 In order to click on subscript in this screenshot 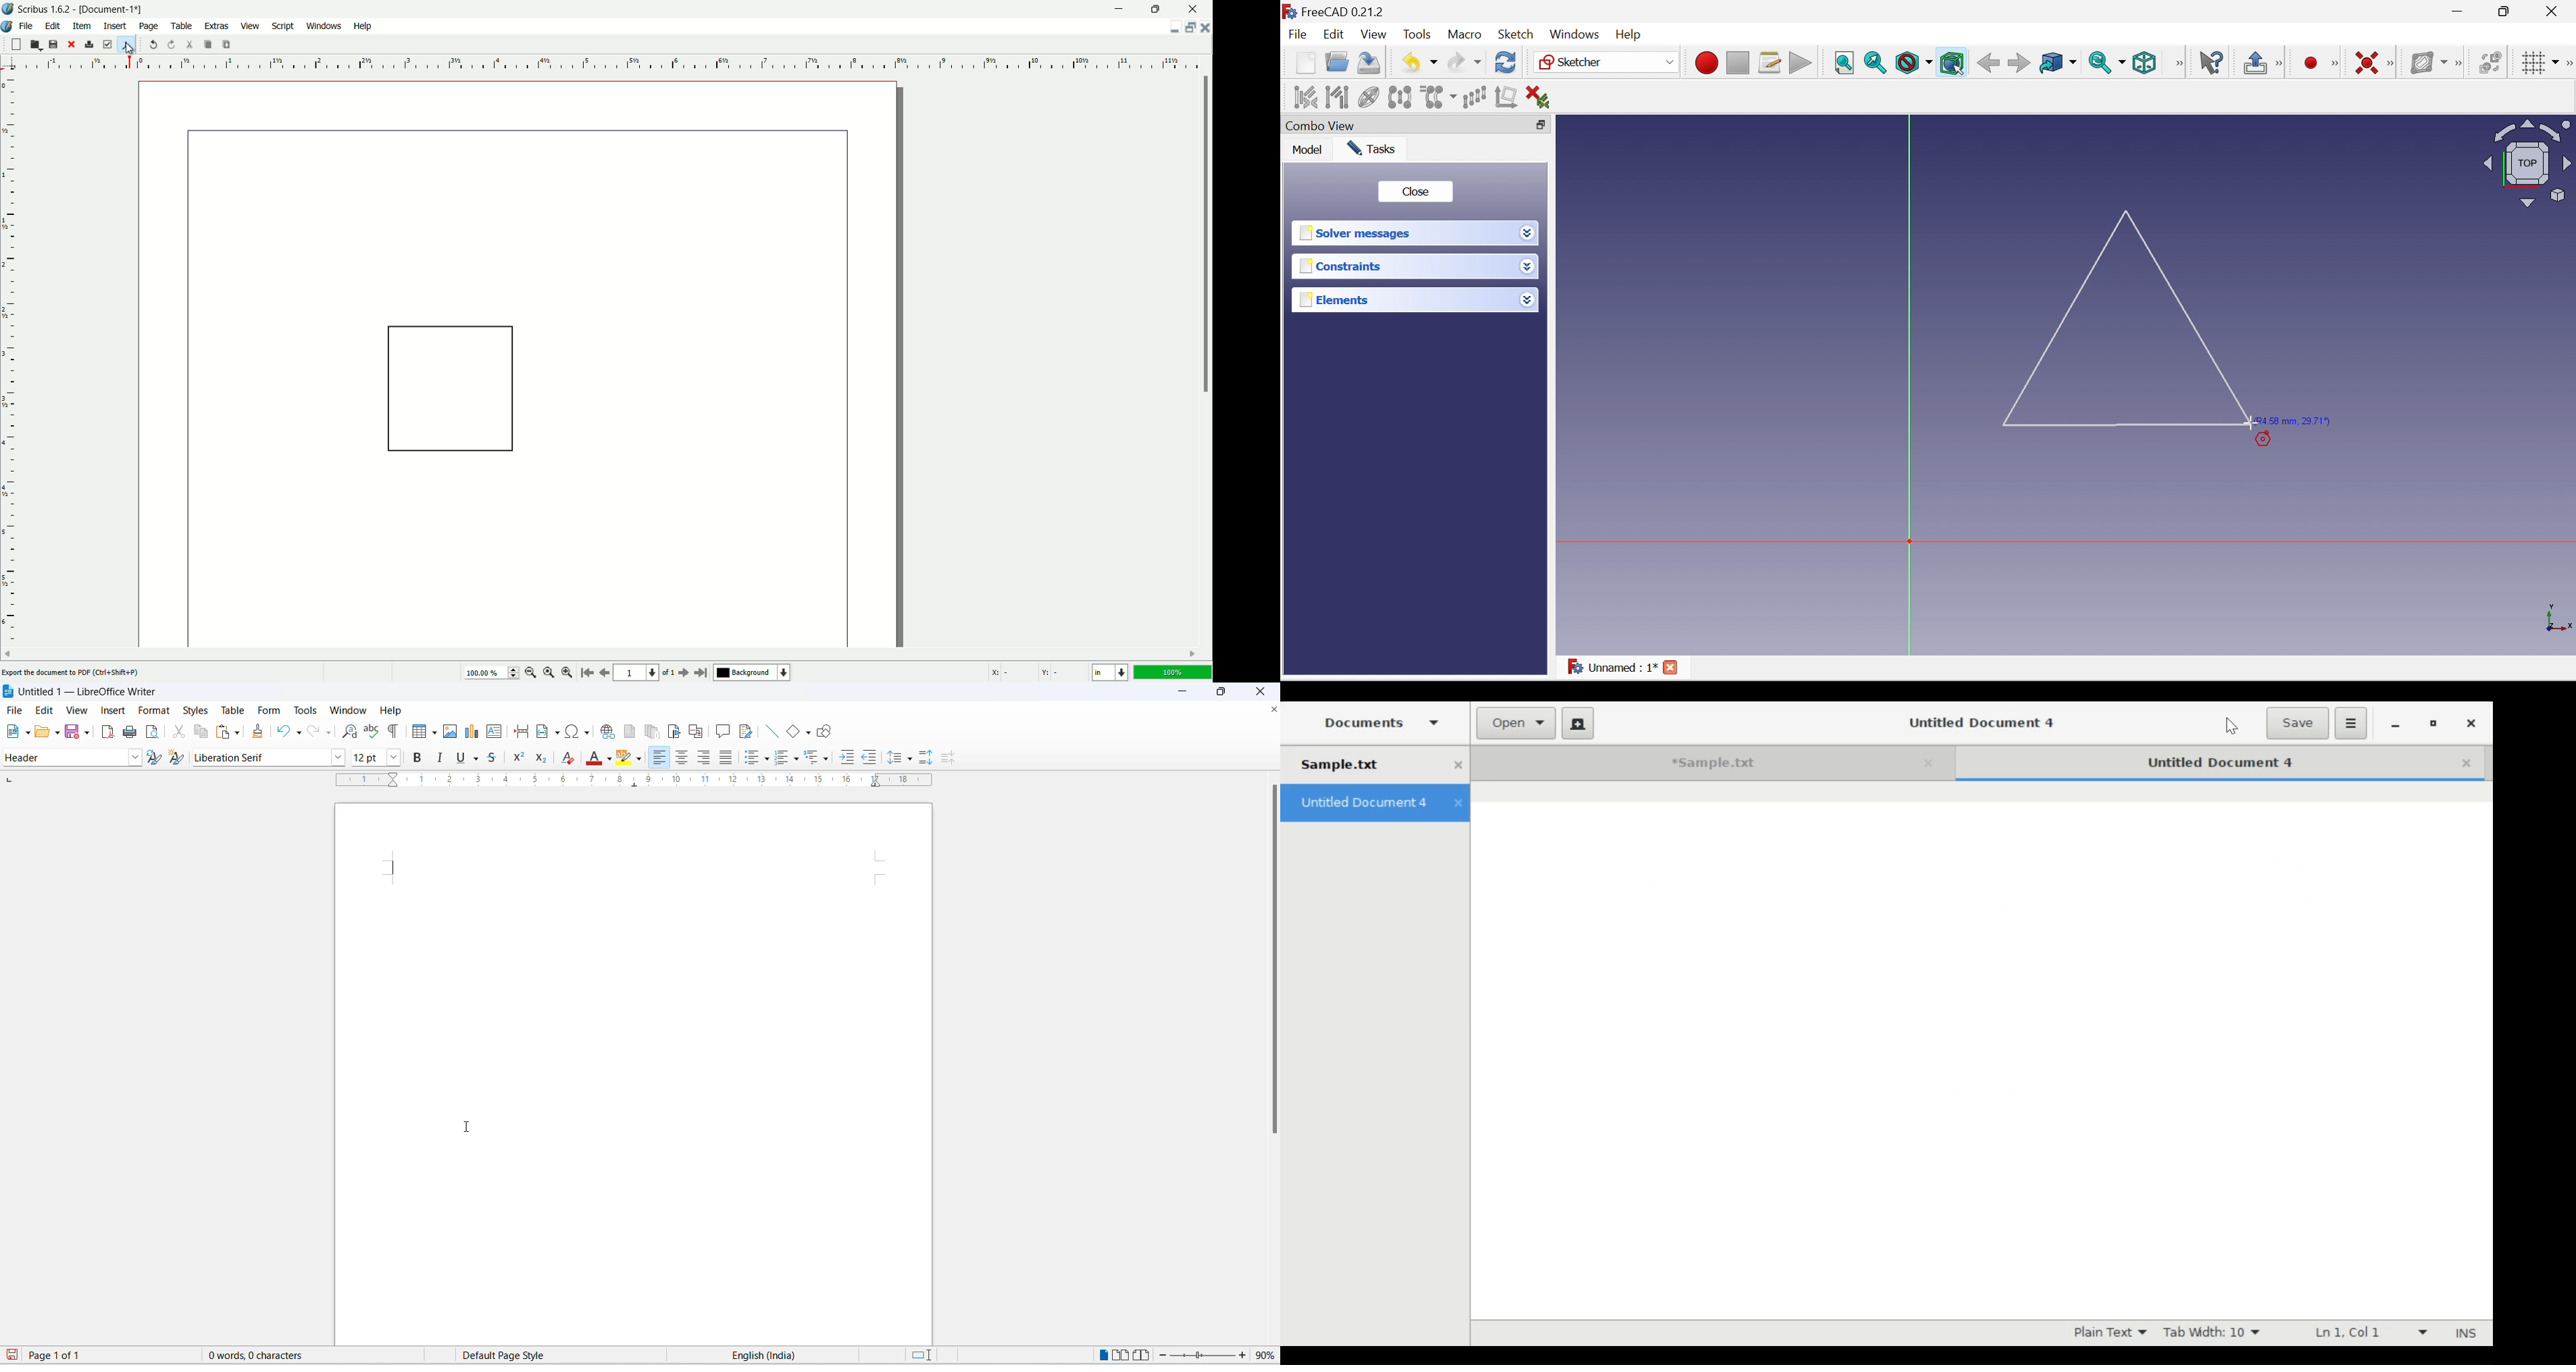, I will do `click(547, 759)`.